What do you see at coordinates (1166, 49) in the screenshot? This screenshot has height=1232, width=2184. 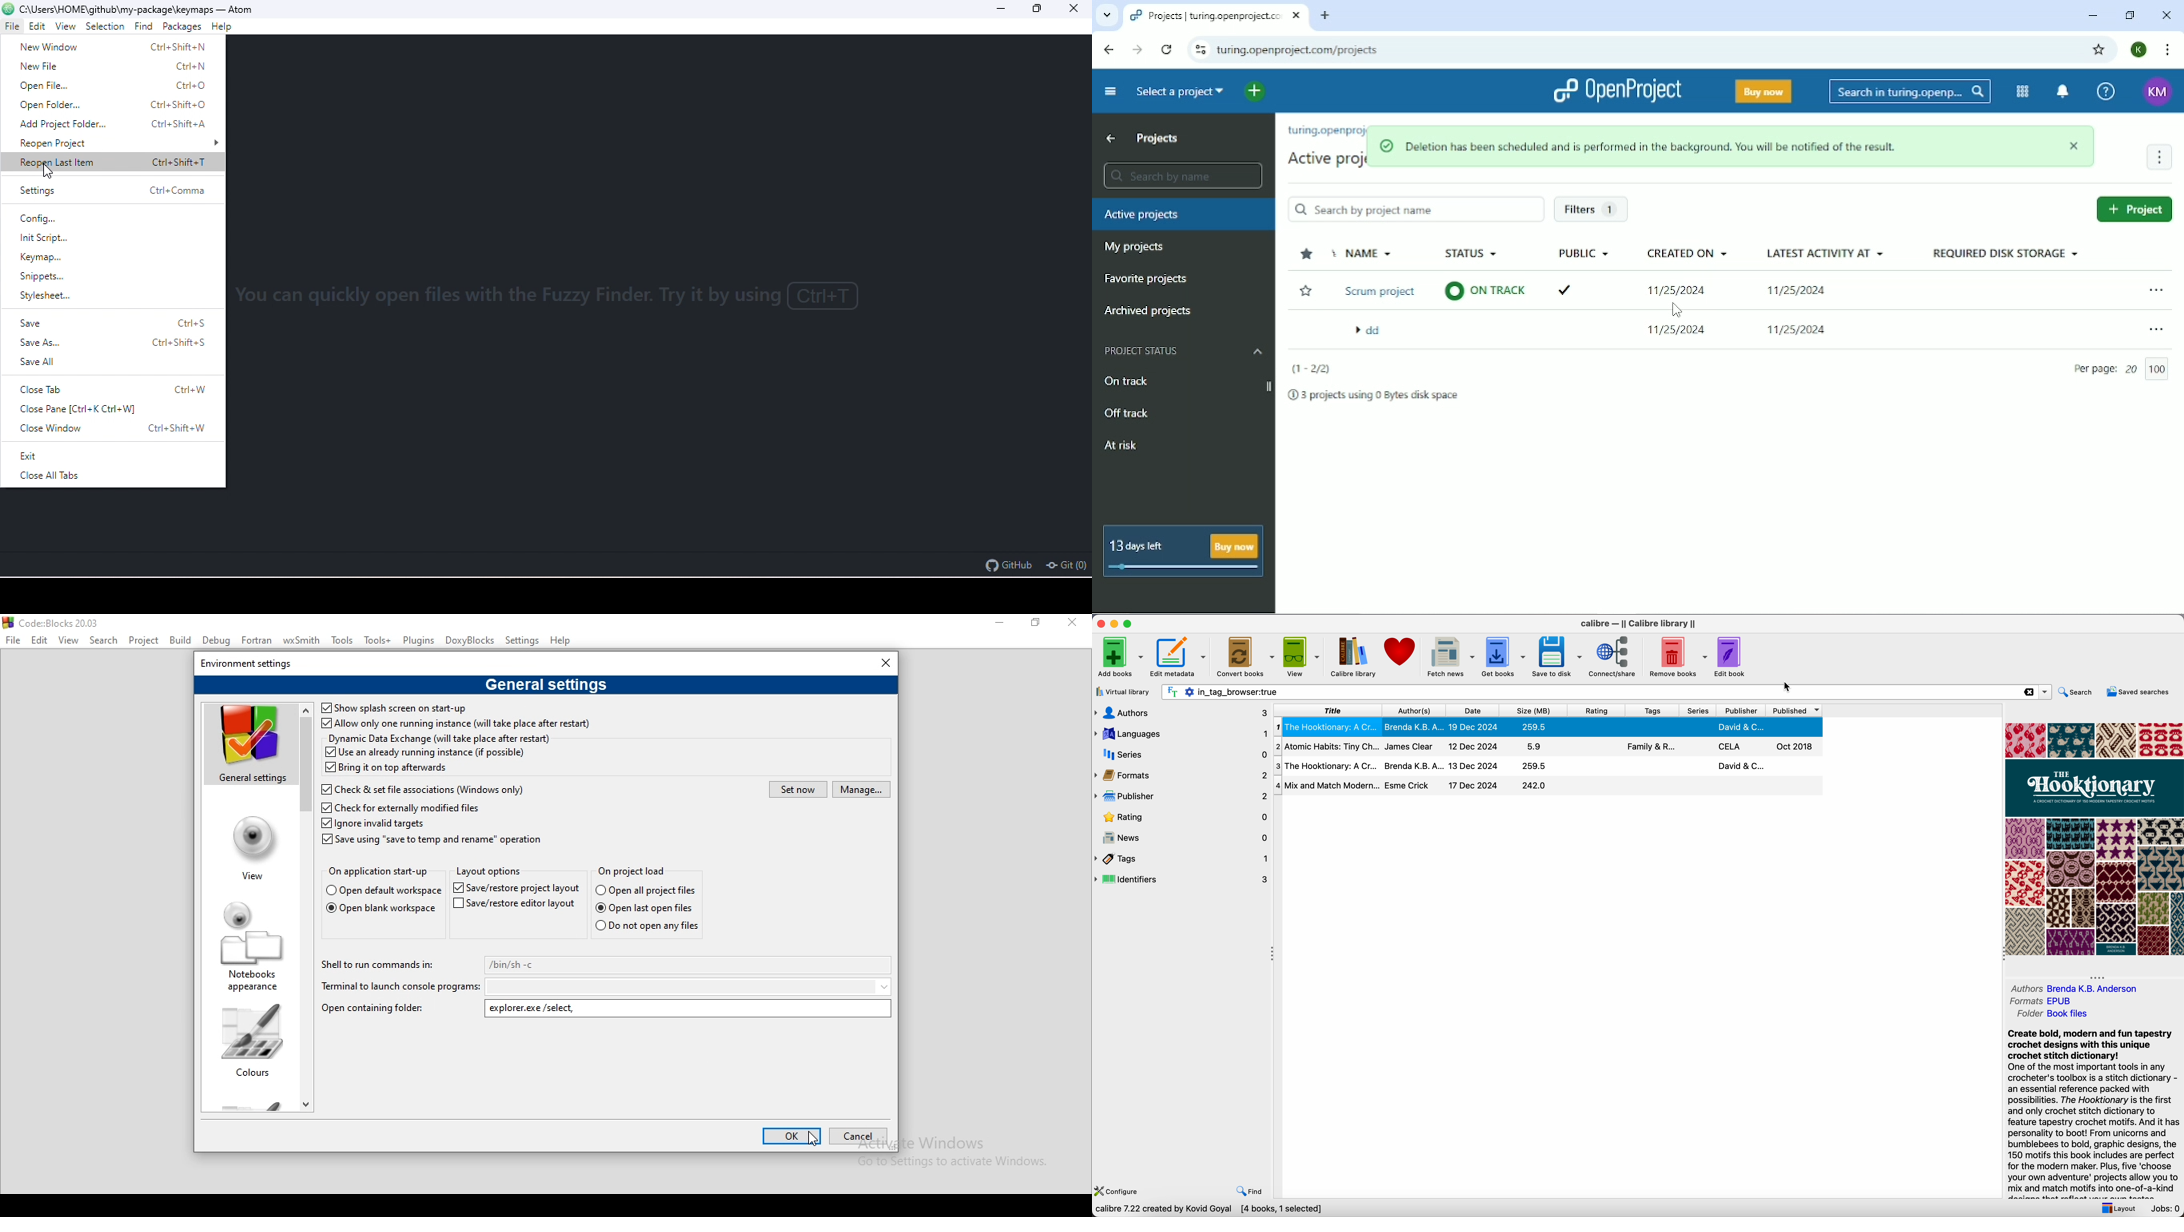 I see `Reload this page` at bounding box center [1166, 49].